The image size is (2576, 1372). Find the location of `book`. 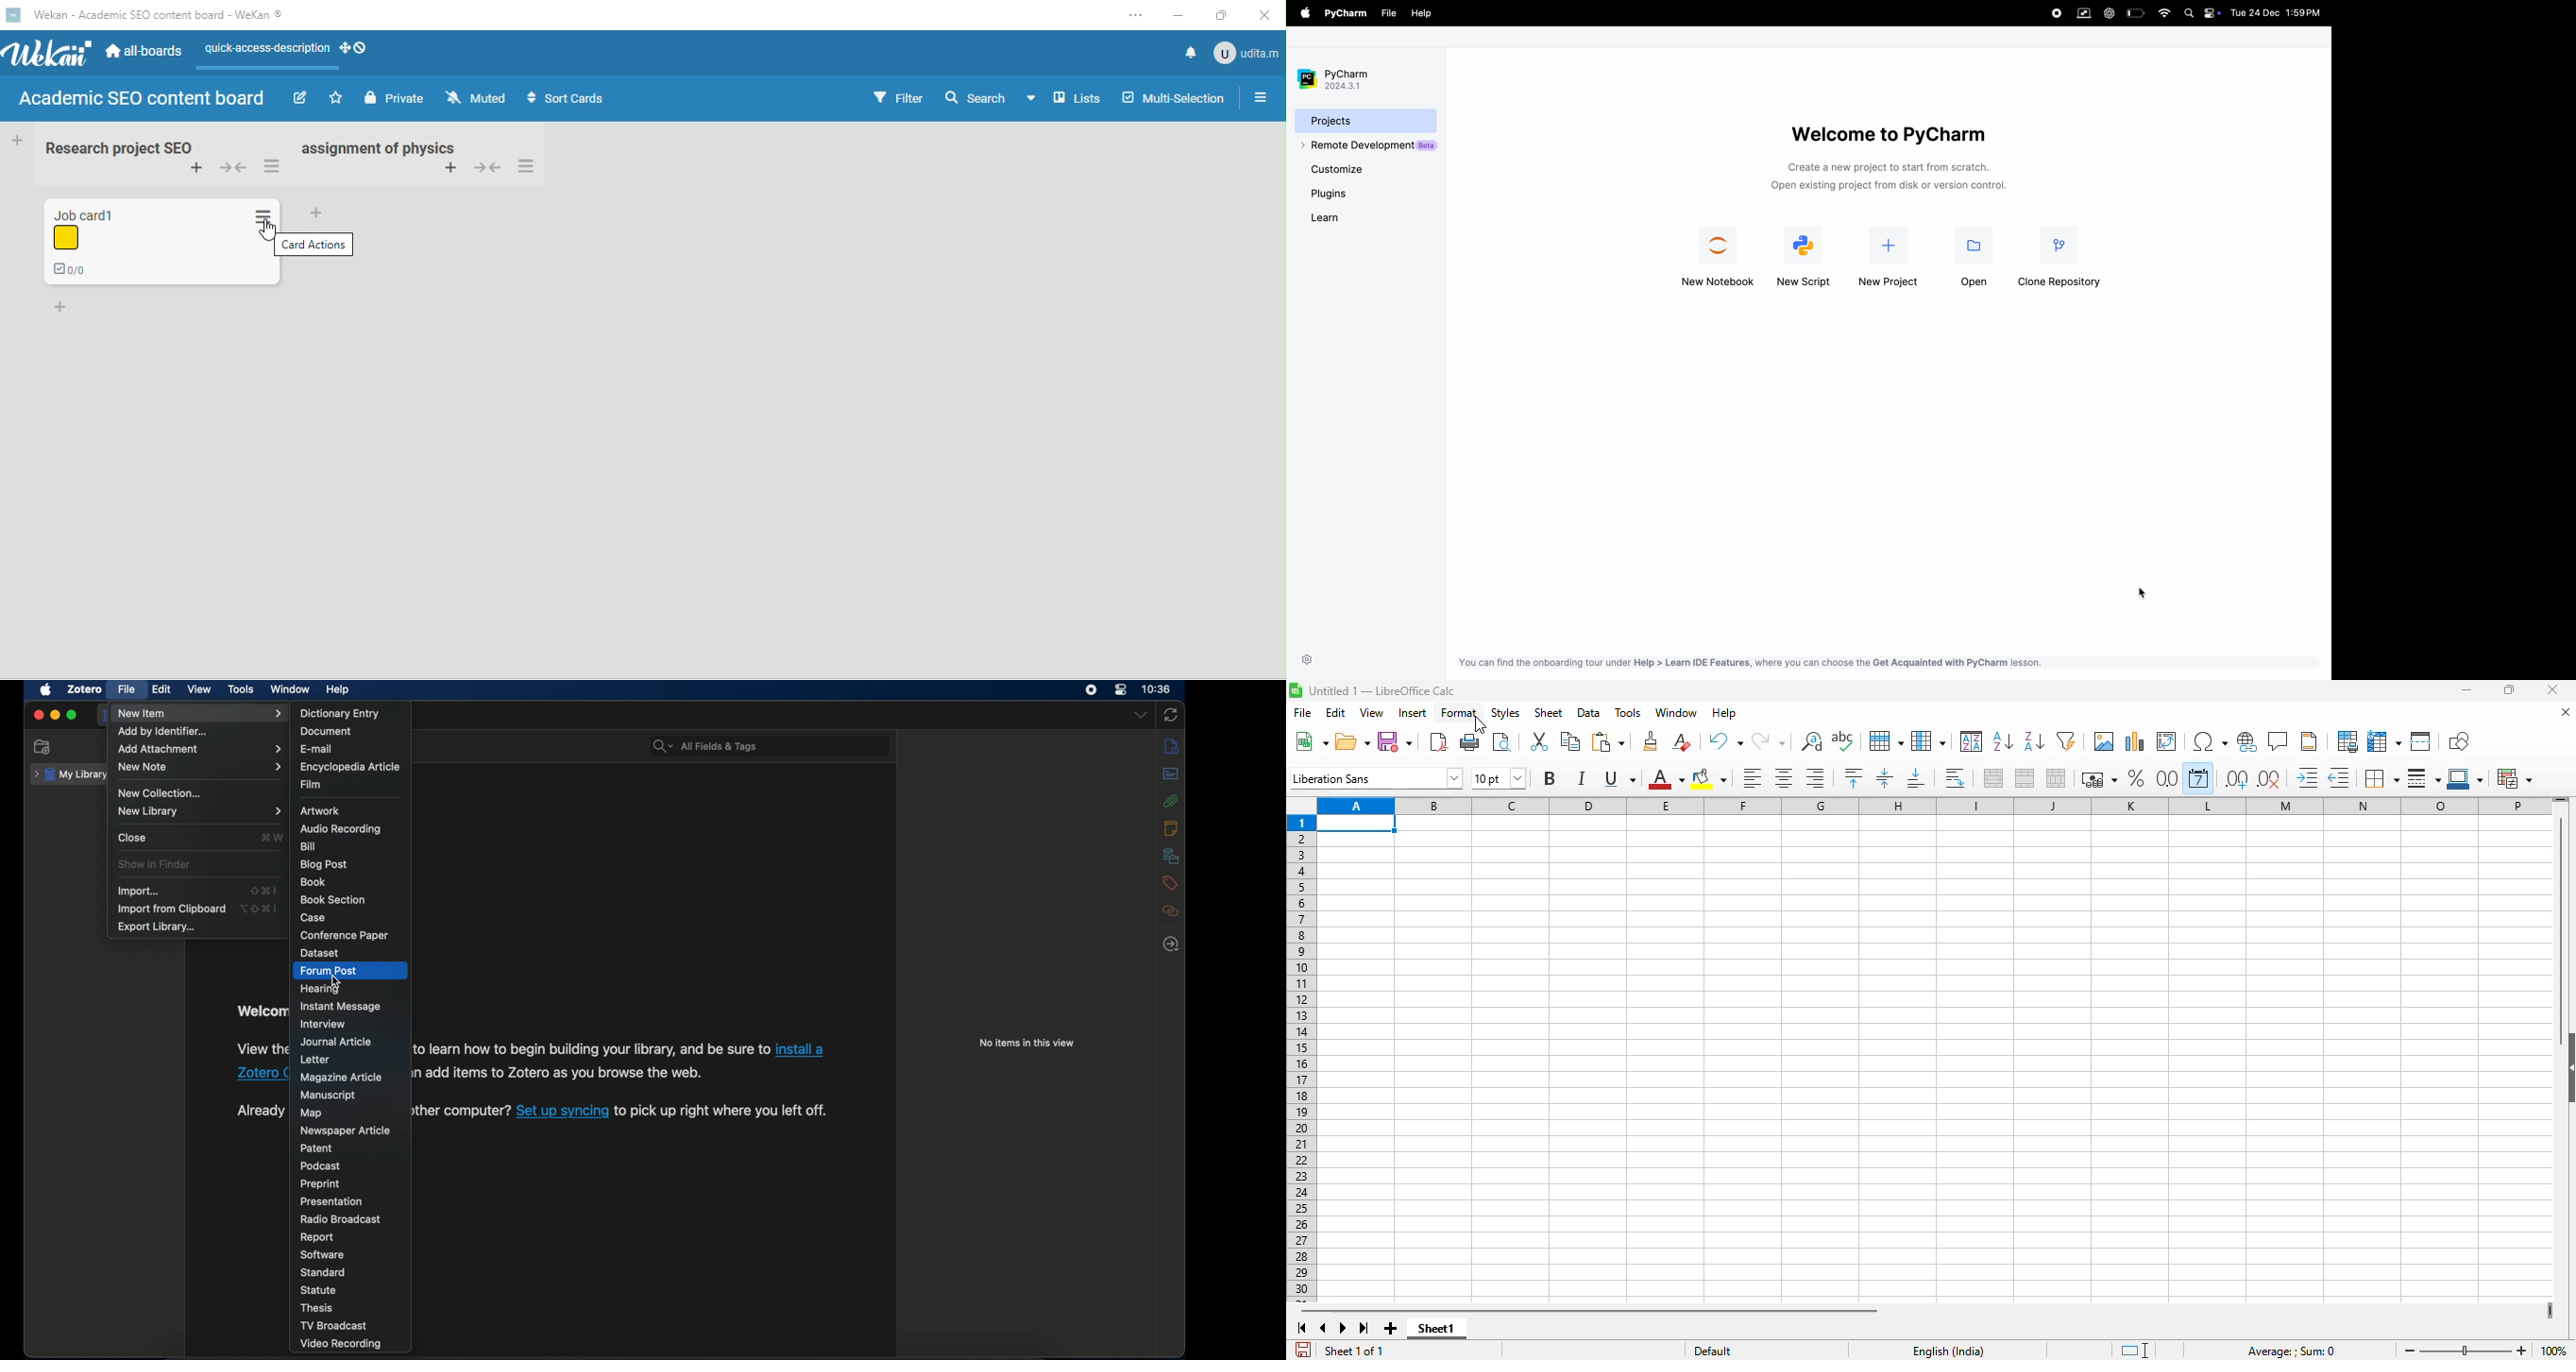

book is located at coordinates (314, 881).